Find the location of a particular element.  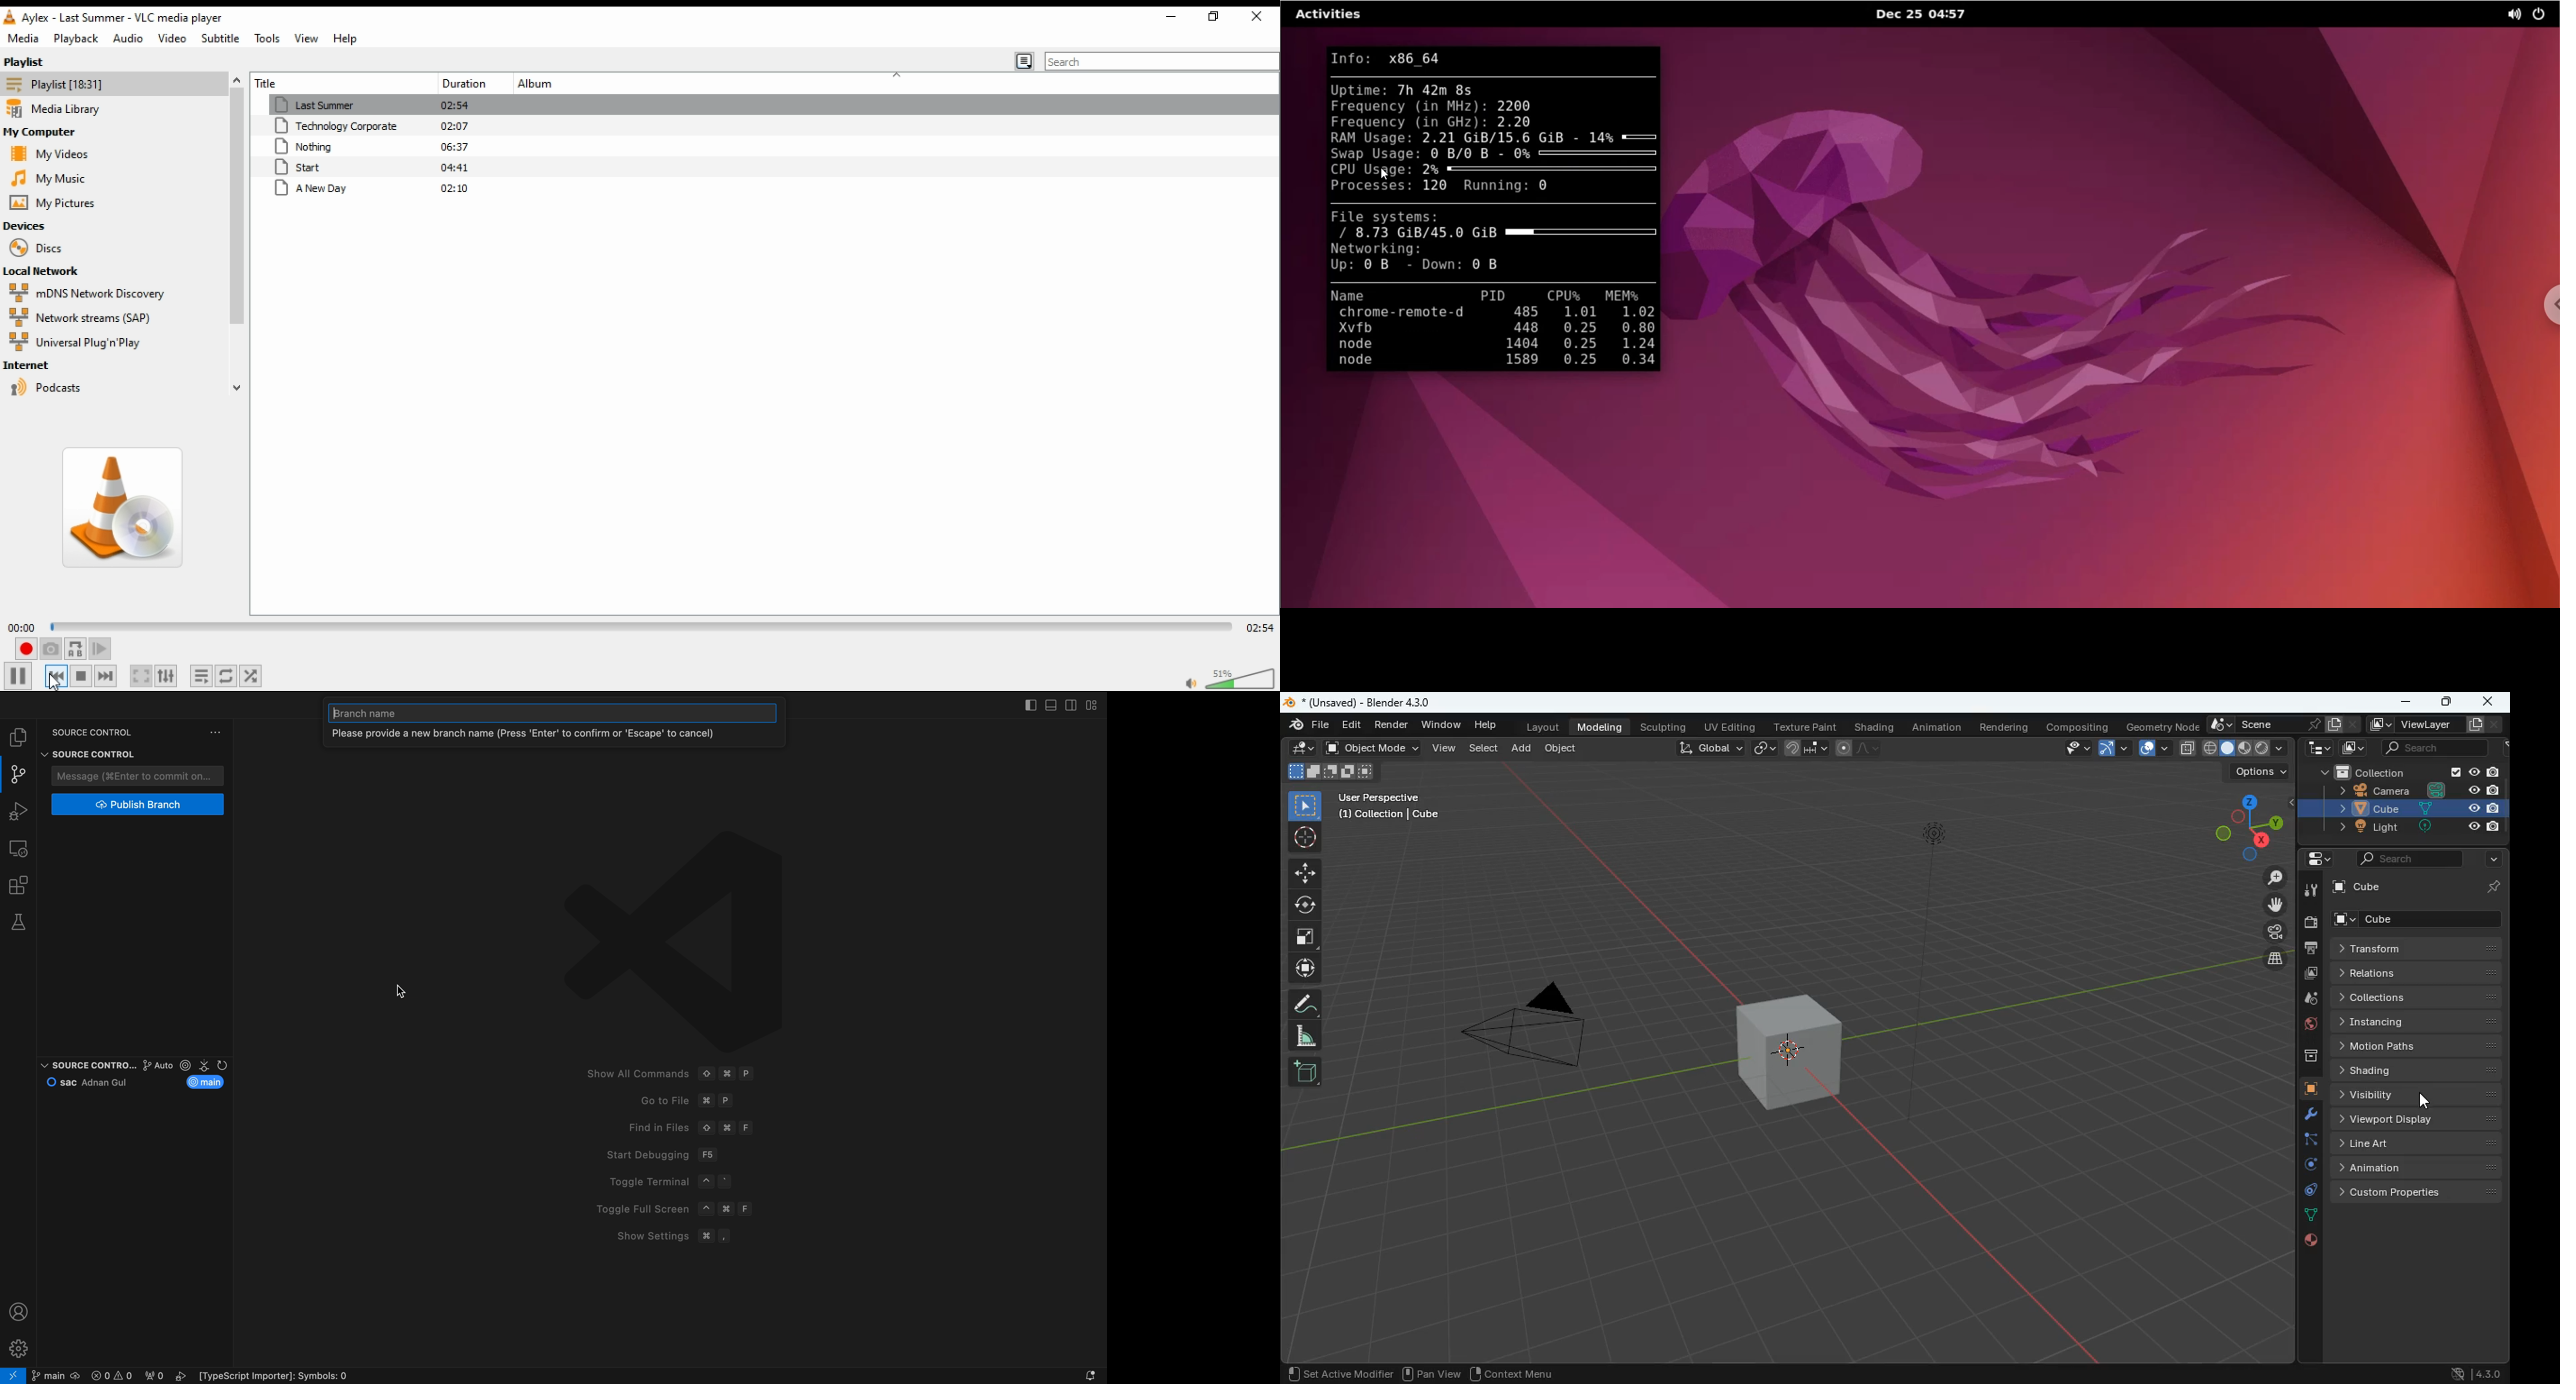

more is located at coordinates (2490, 860).